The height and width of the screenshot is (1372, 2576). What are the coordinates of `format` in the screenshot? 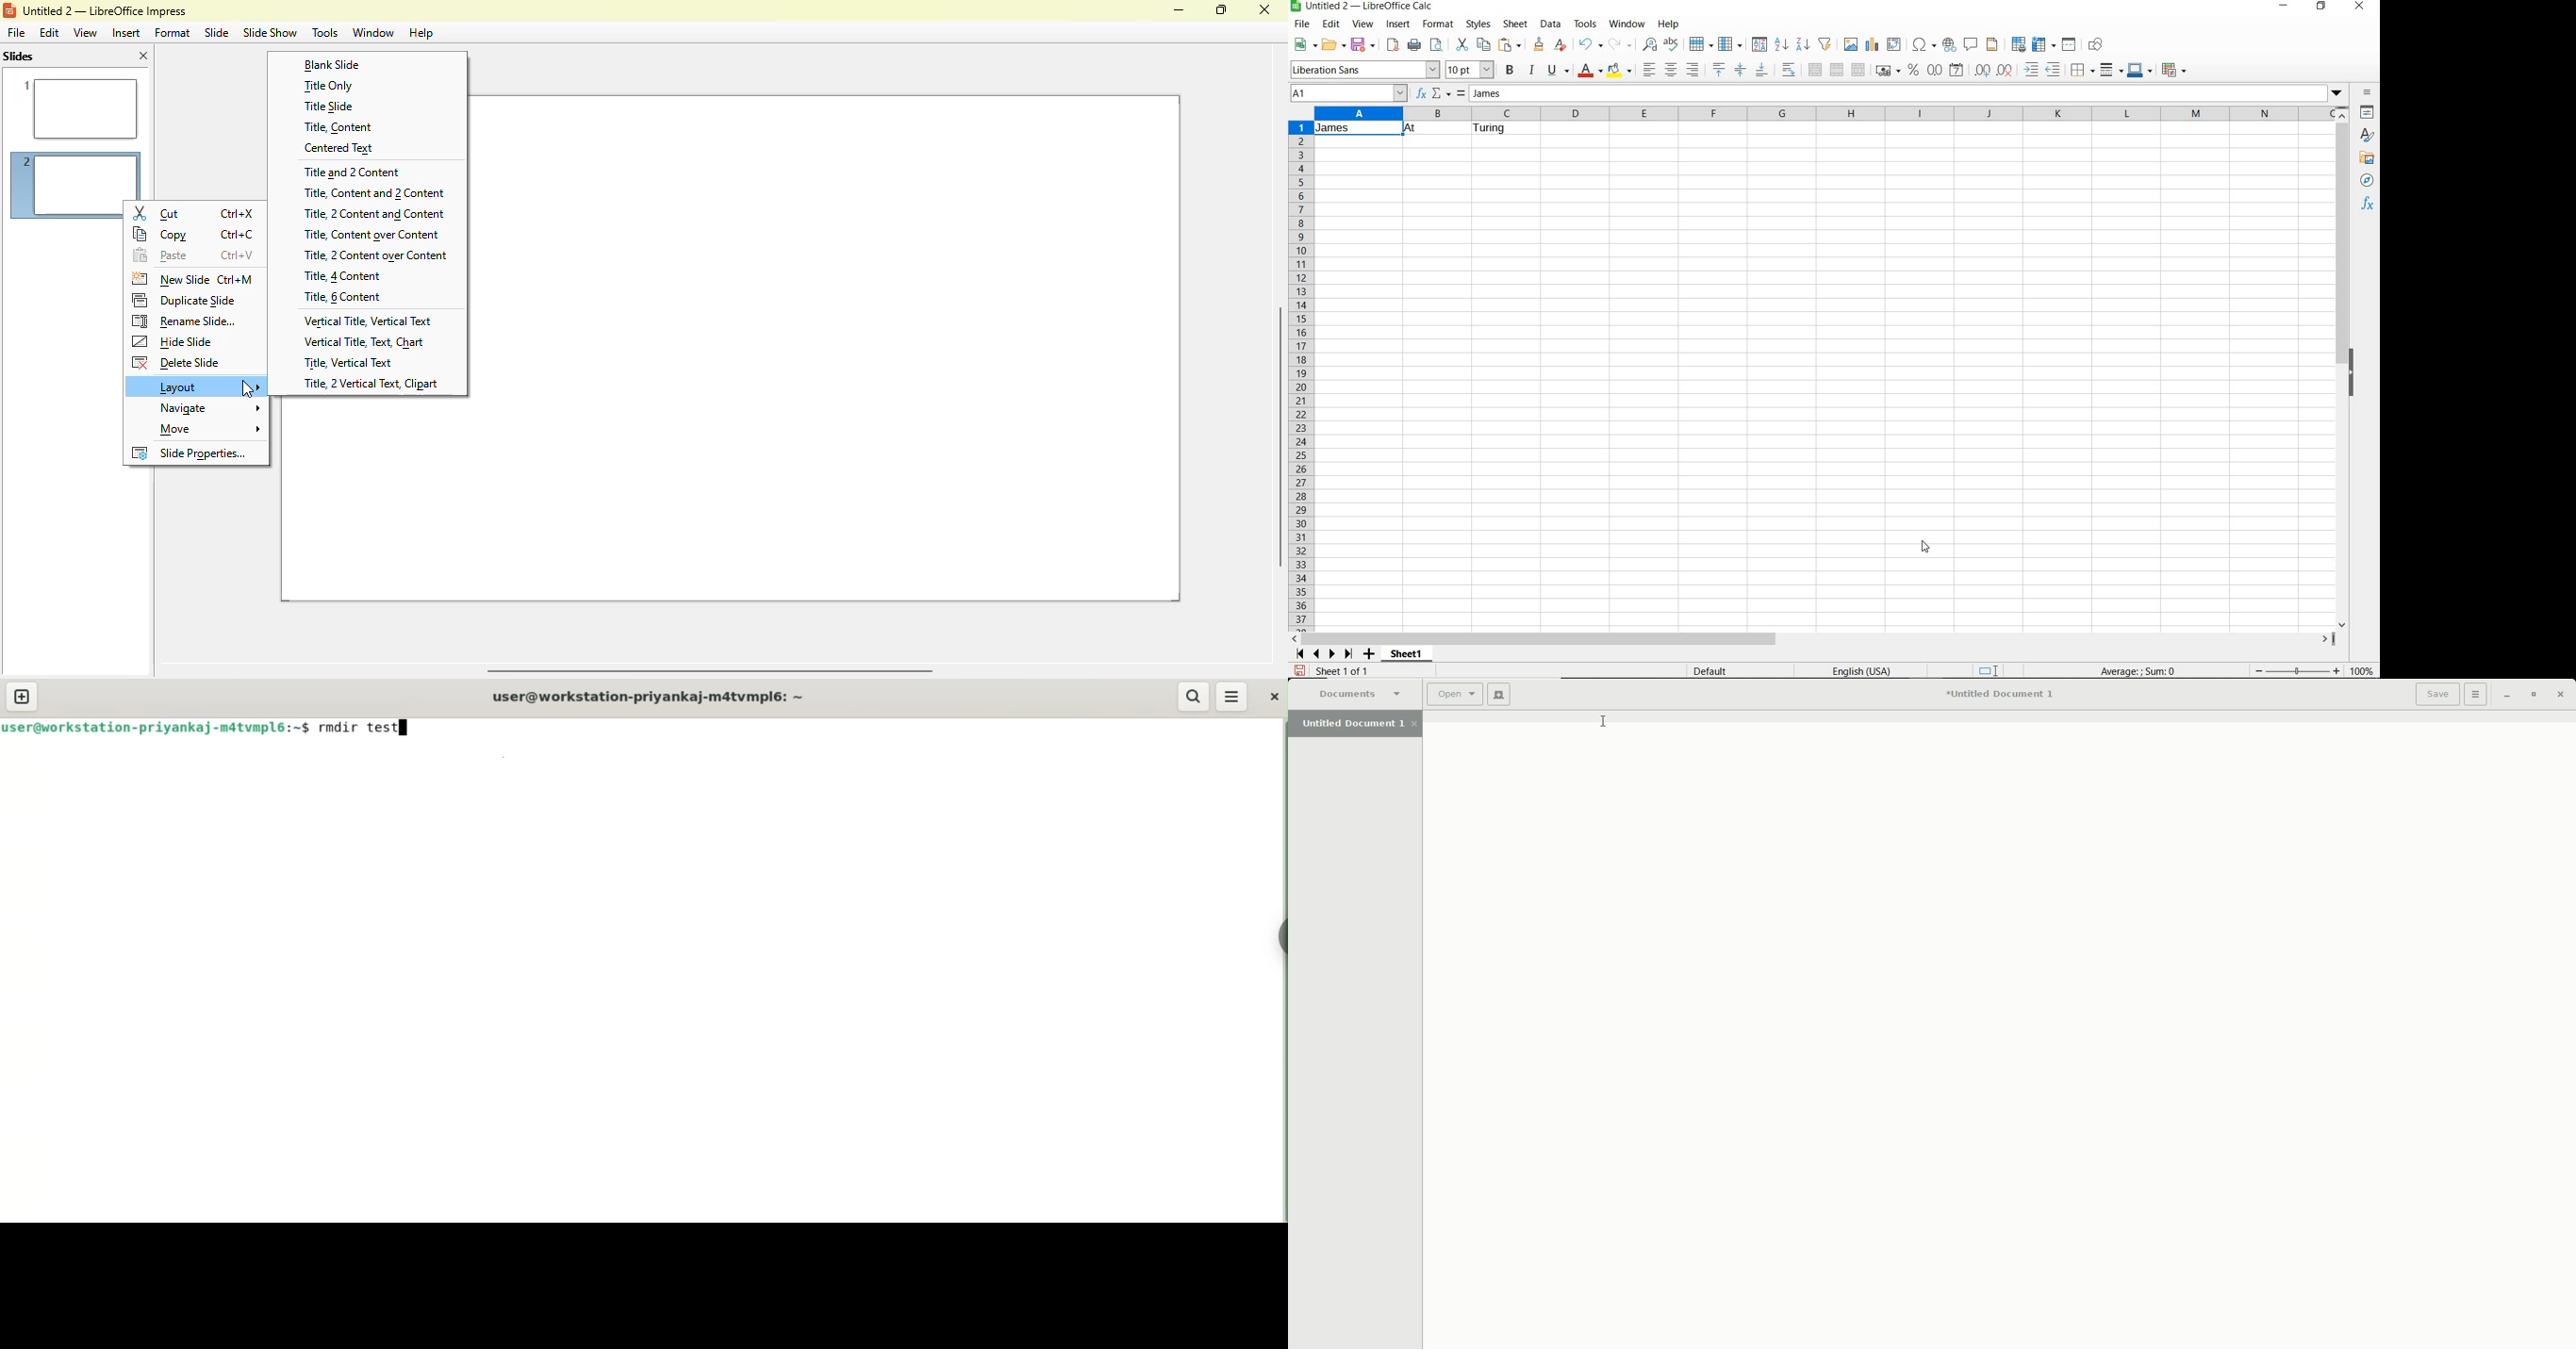 It's located at (173, 33).